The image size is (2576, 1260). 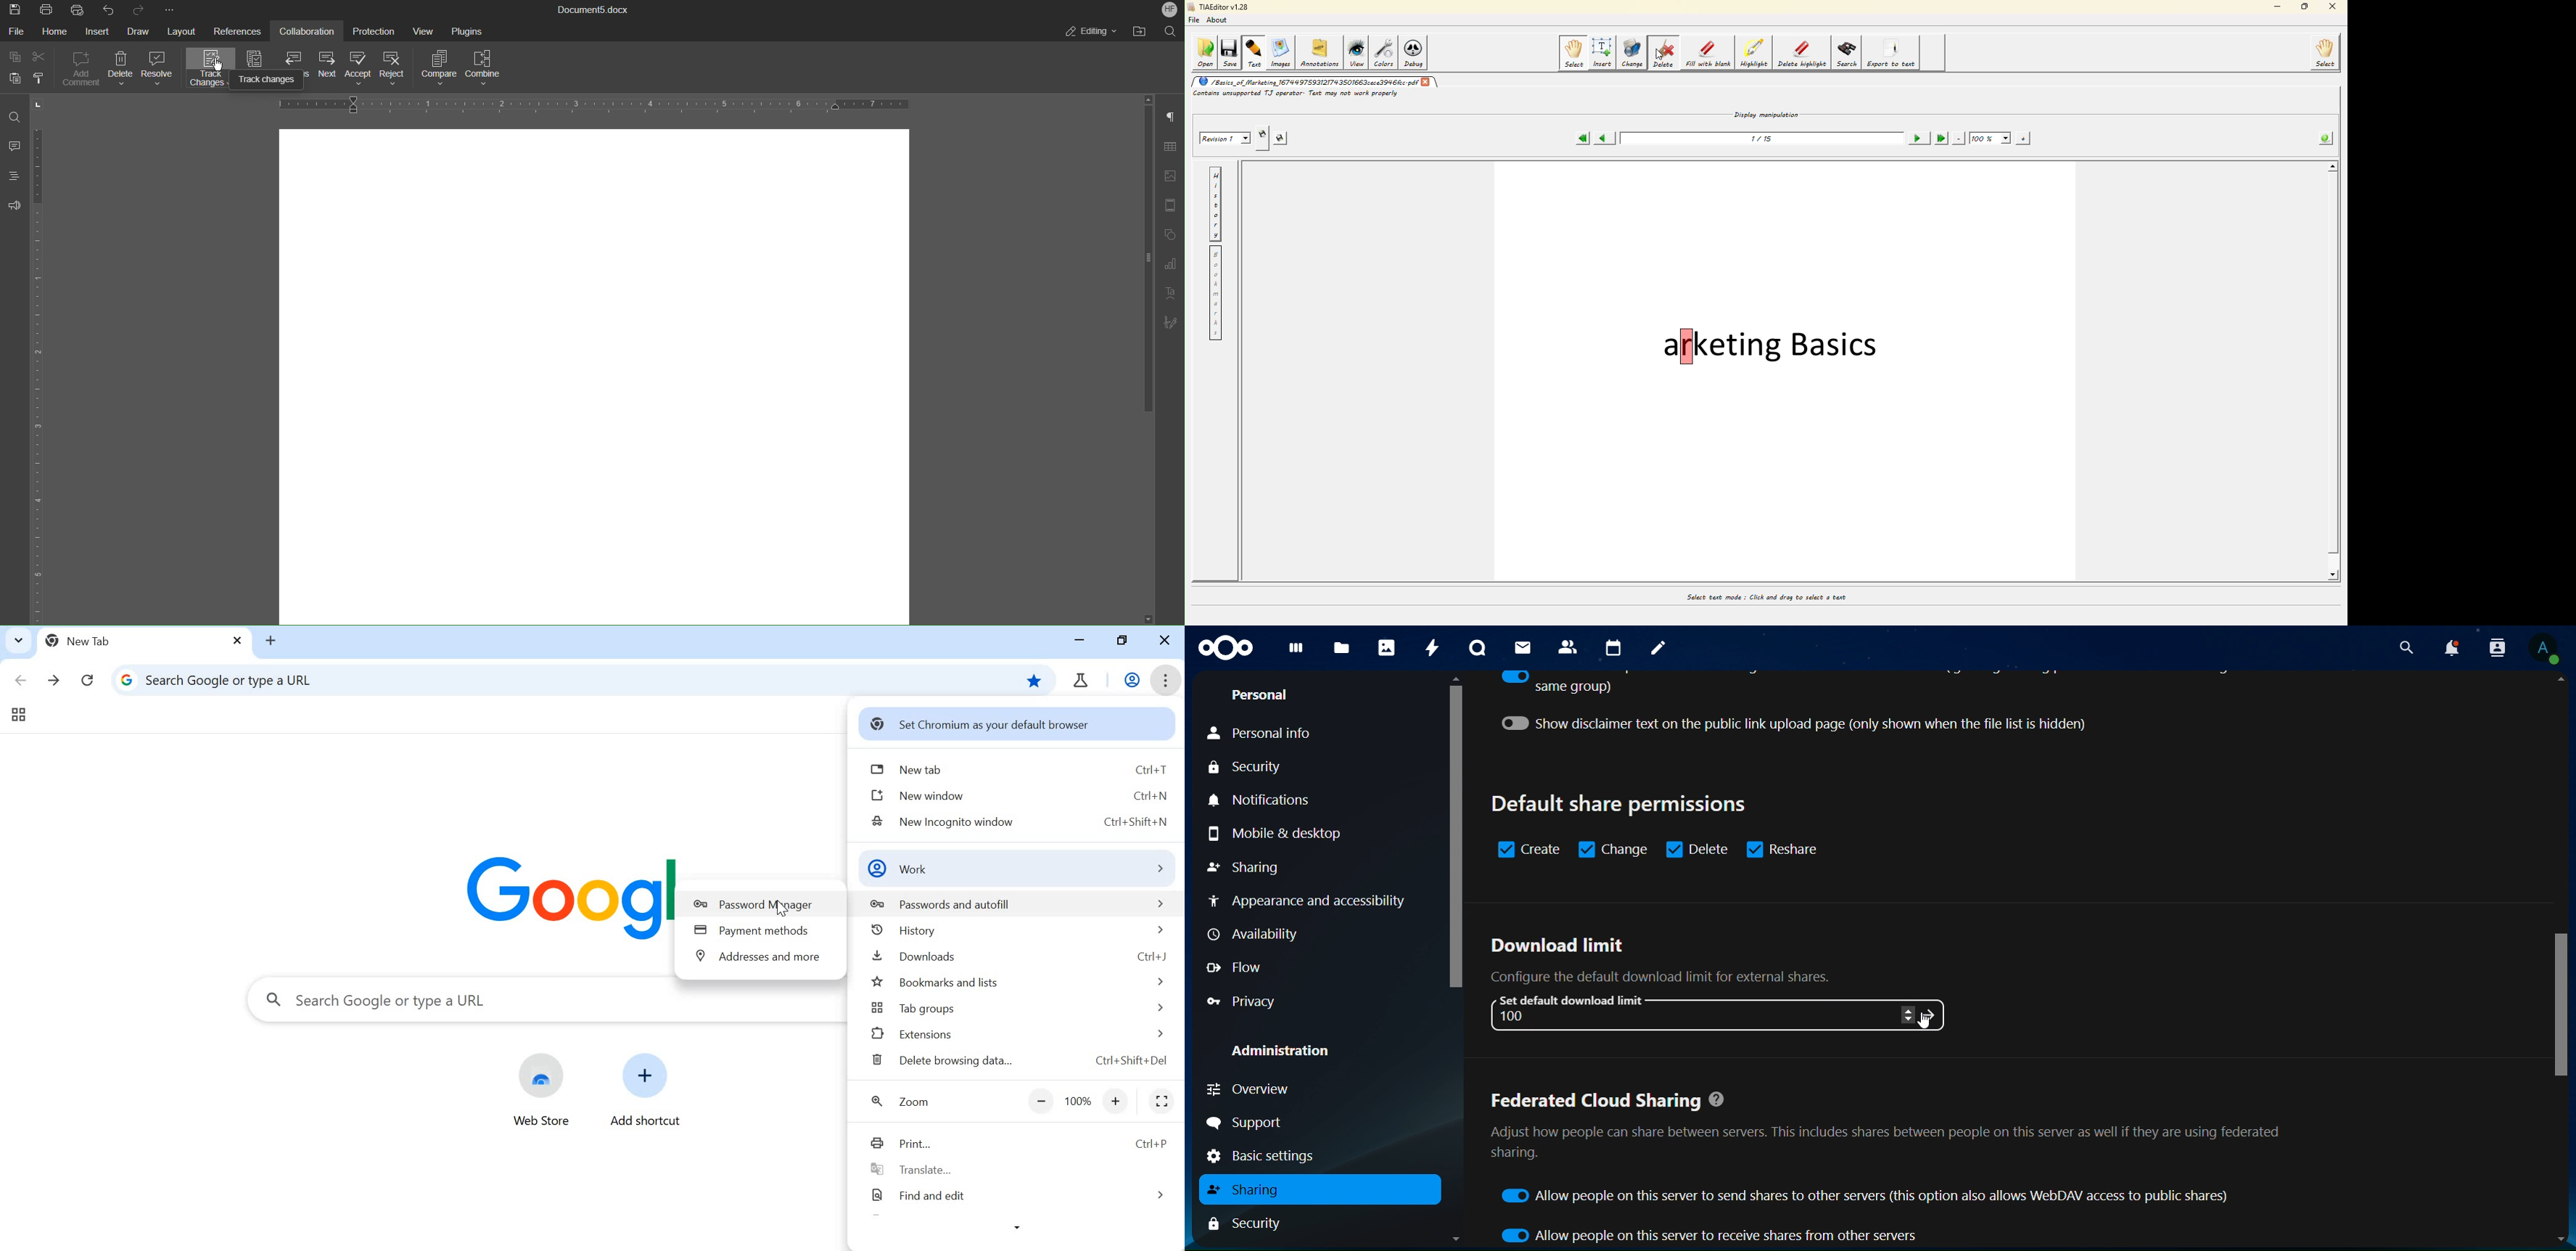 I want to click on Account, so click(x=1169, y=10).